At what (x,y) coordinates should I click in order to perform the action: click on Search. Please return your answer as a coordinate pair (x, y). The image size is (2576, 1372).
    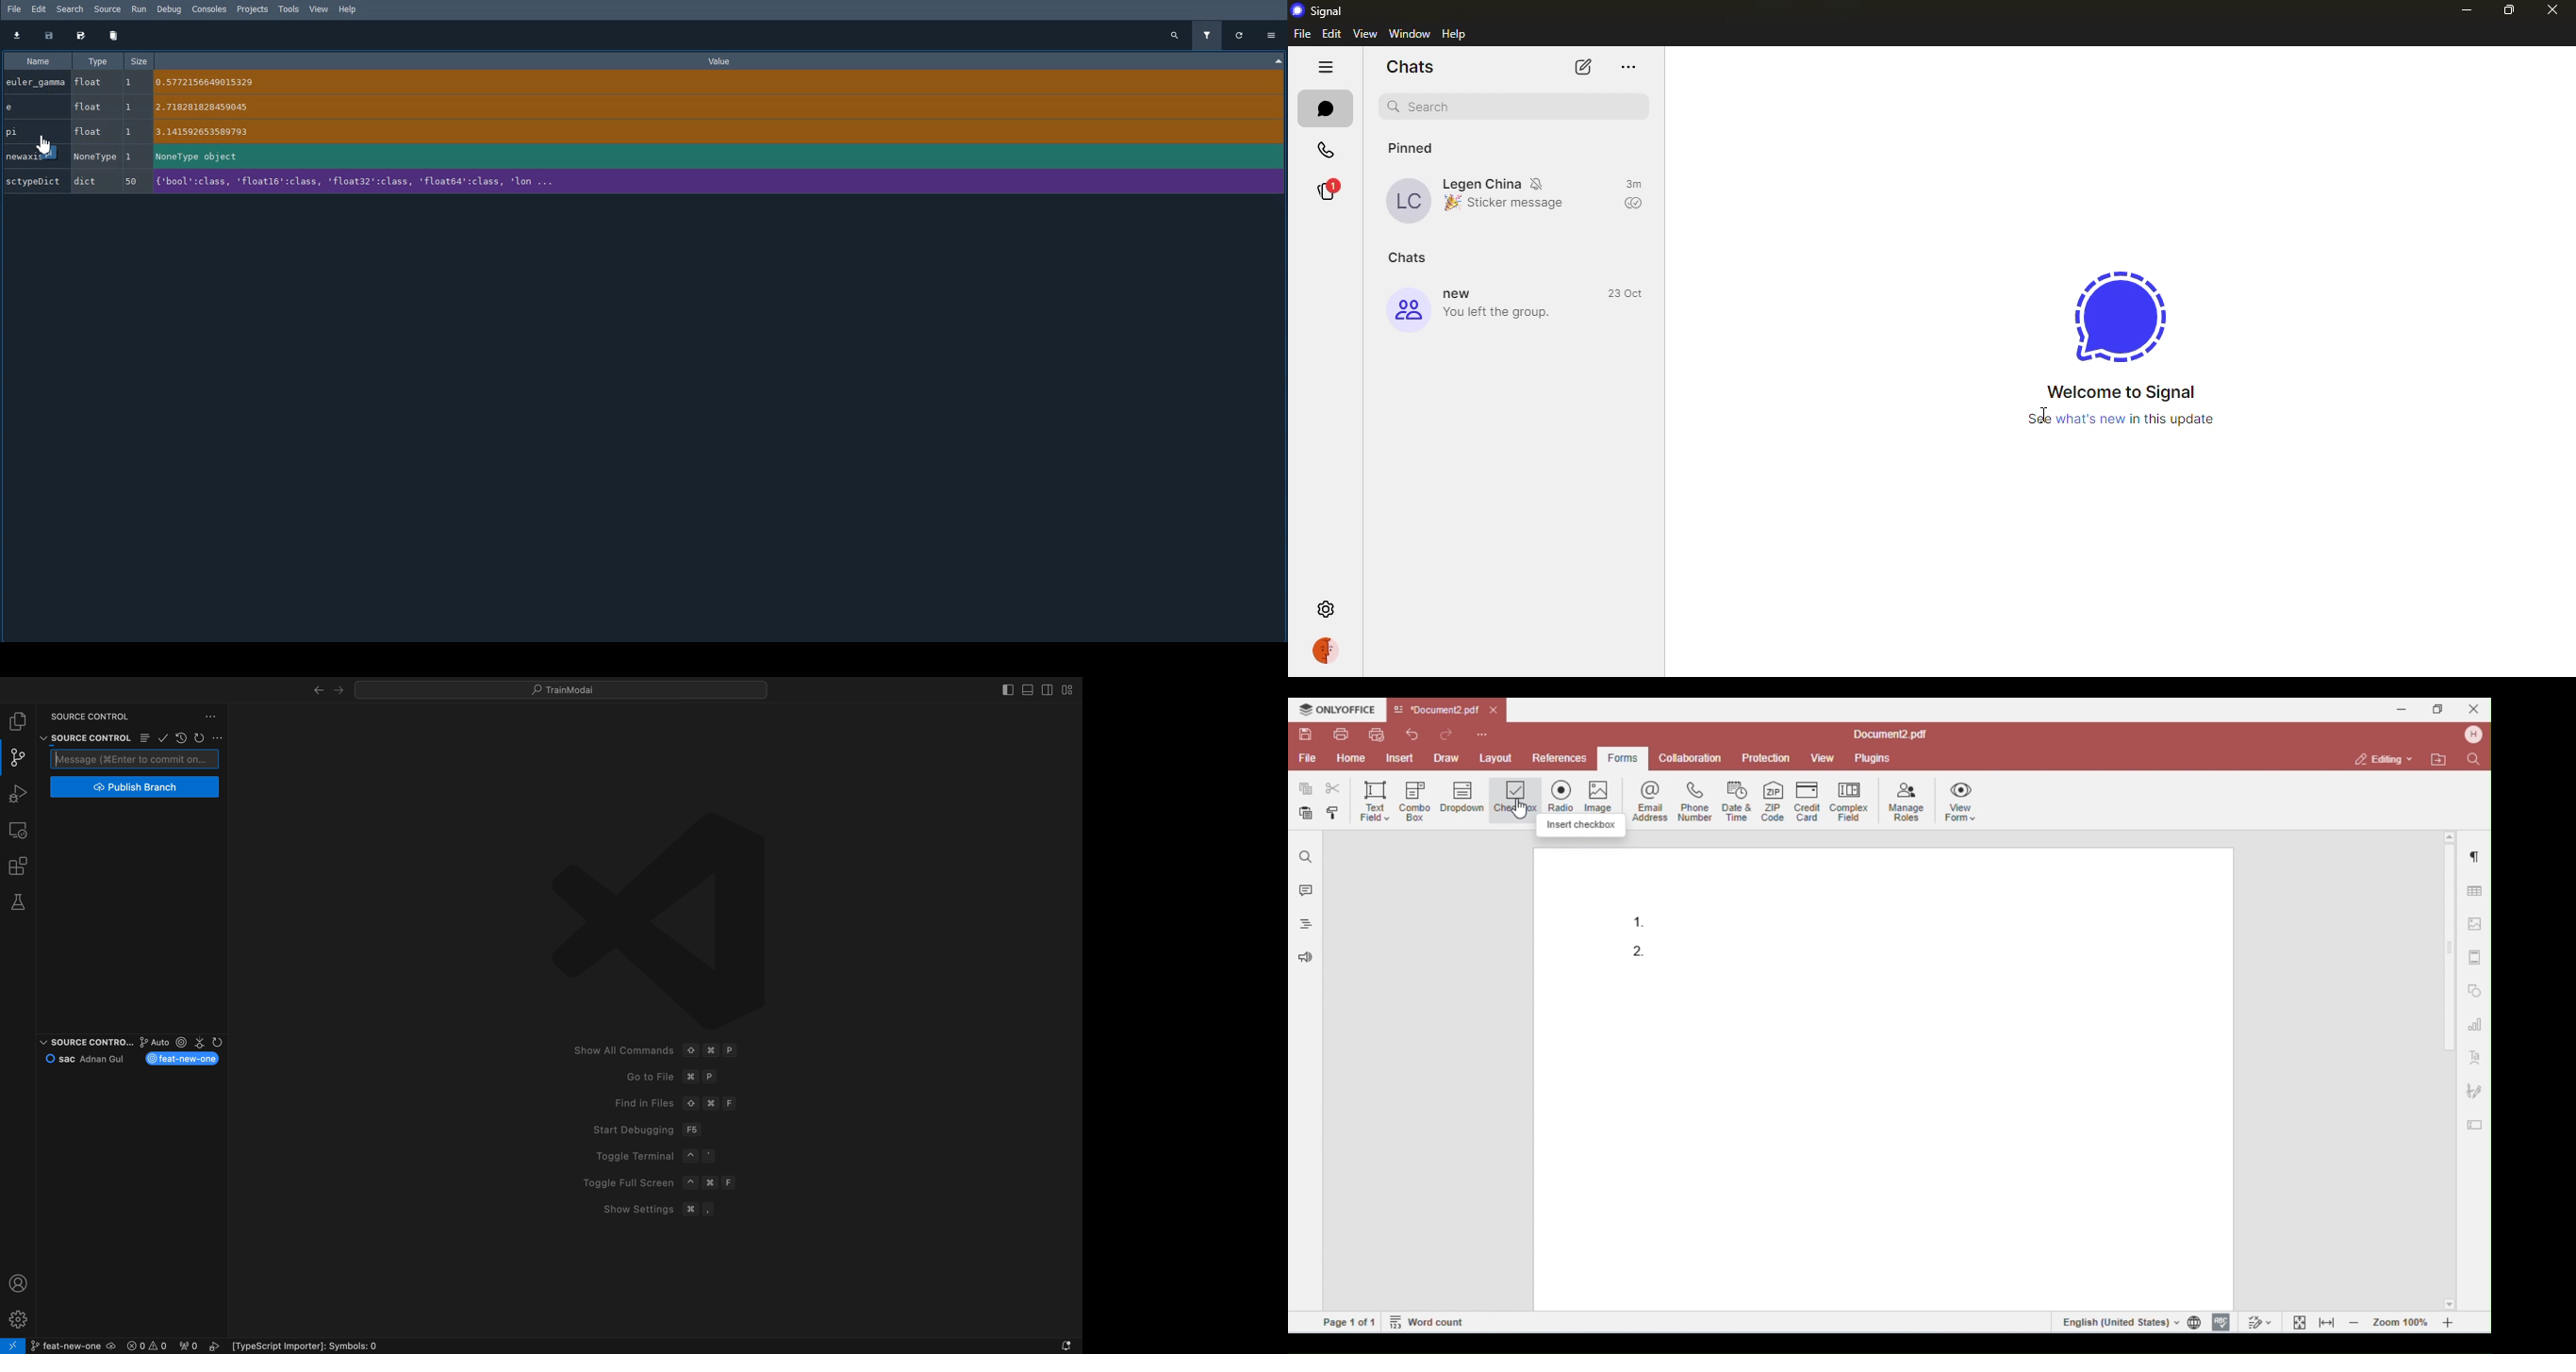
    Looking at the image, I should click on (70, 9).